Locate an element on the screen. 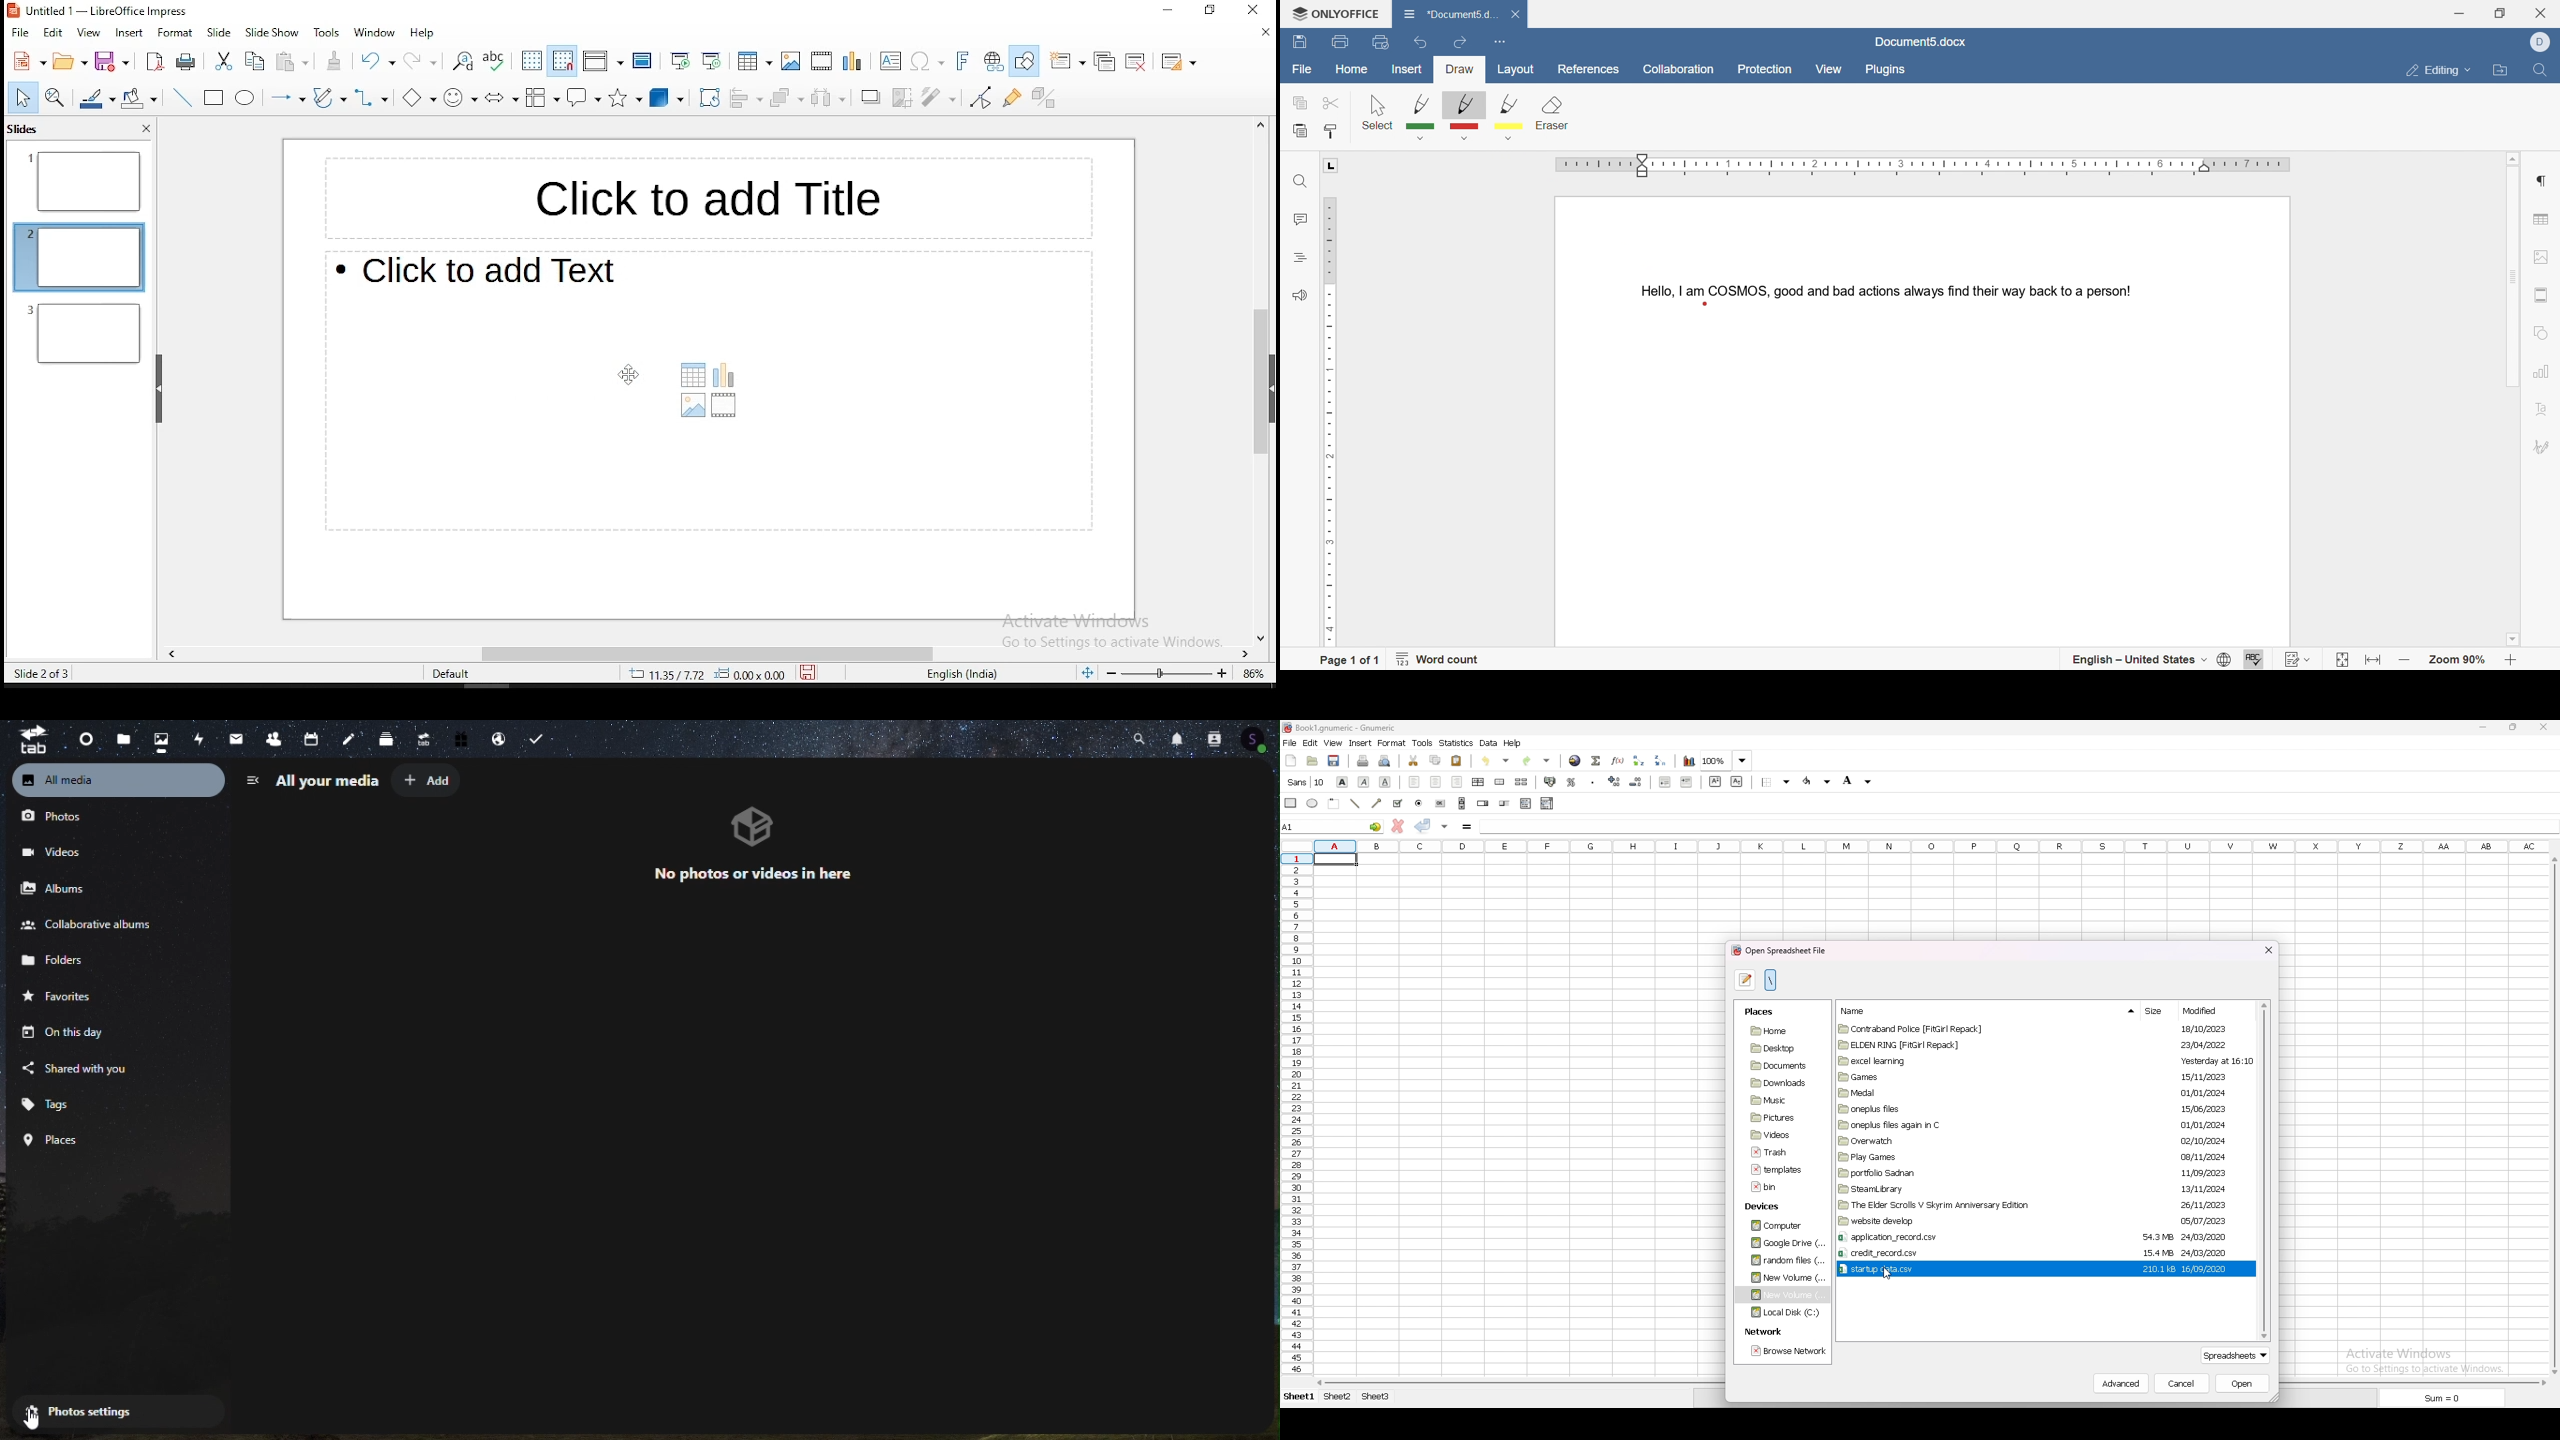  increase decimals is located at coordinates (1615, 781).